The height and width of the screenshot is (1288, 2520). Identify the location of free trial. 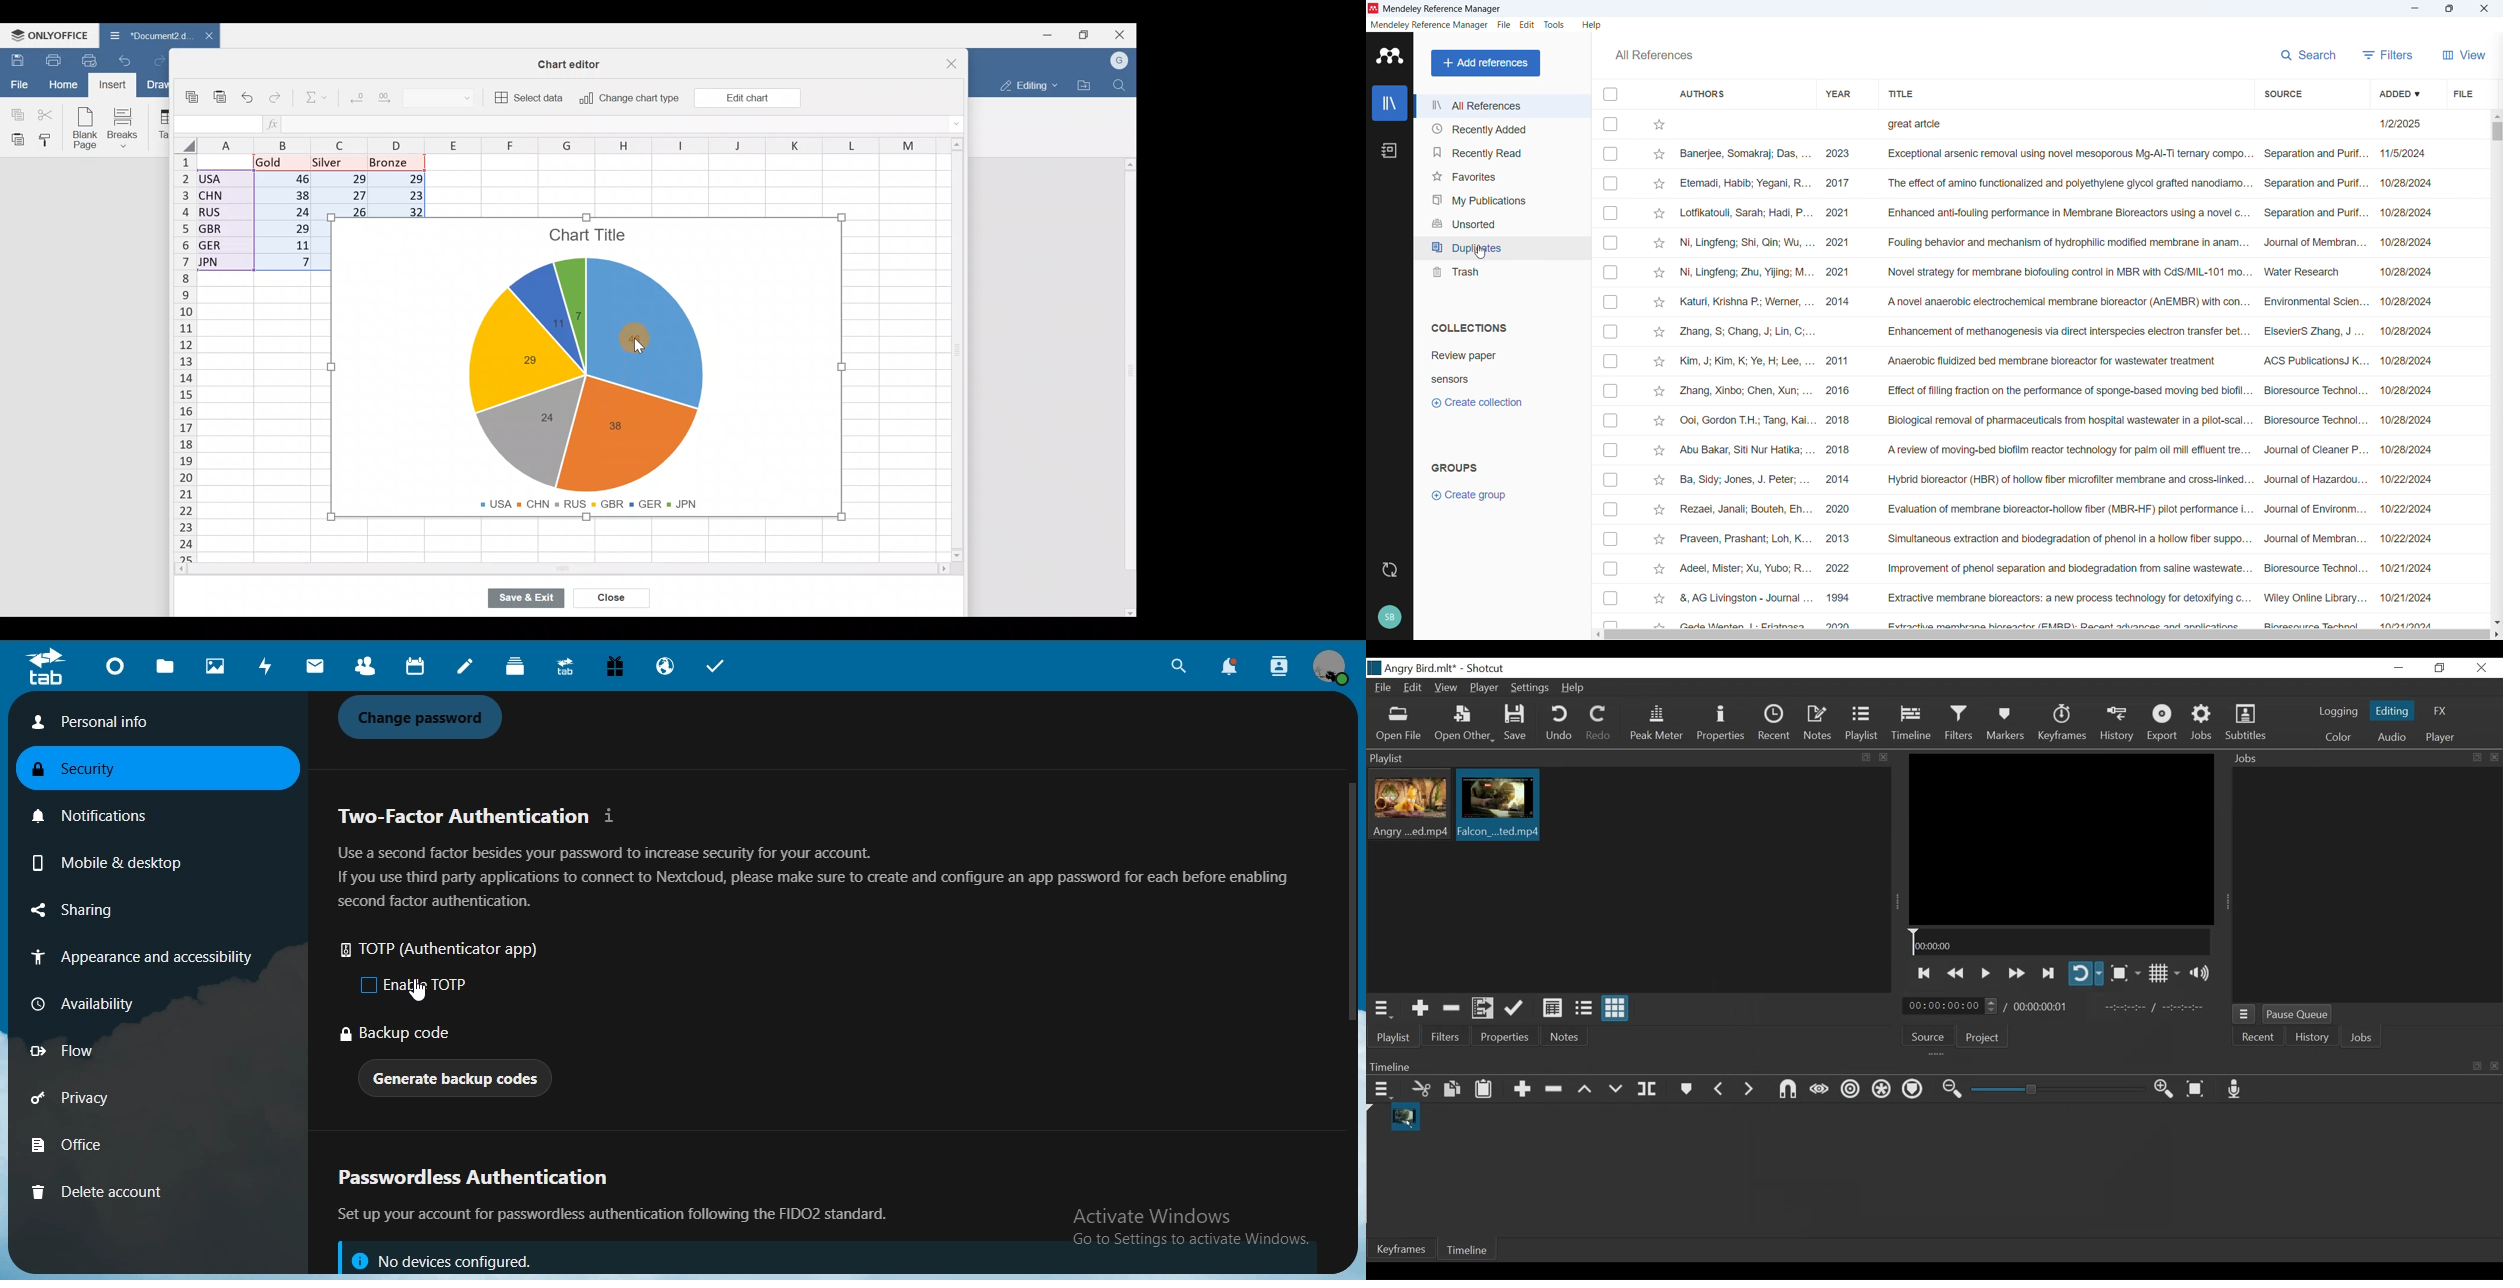
(617, 669).